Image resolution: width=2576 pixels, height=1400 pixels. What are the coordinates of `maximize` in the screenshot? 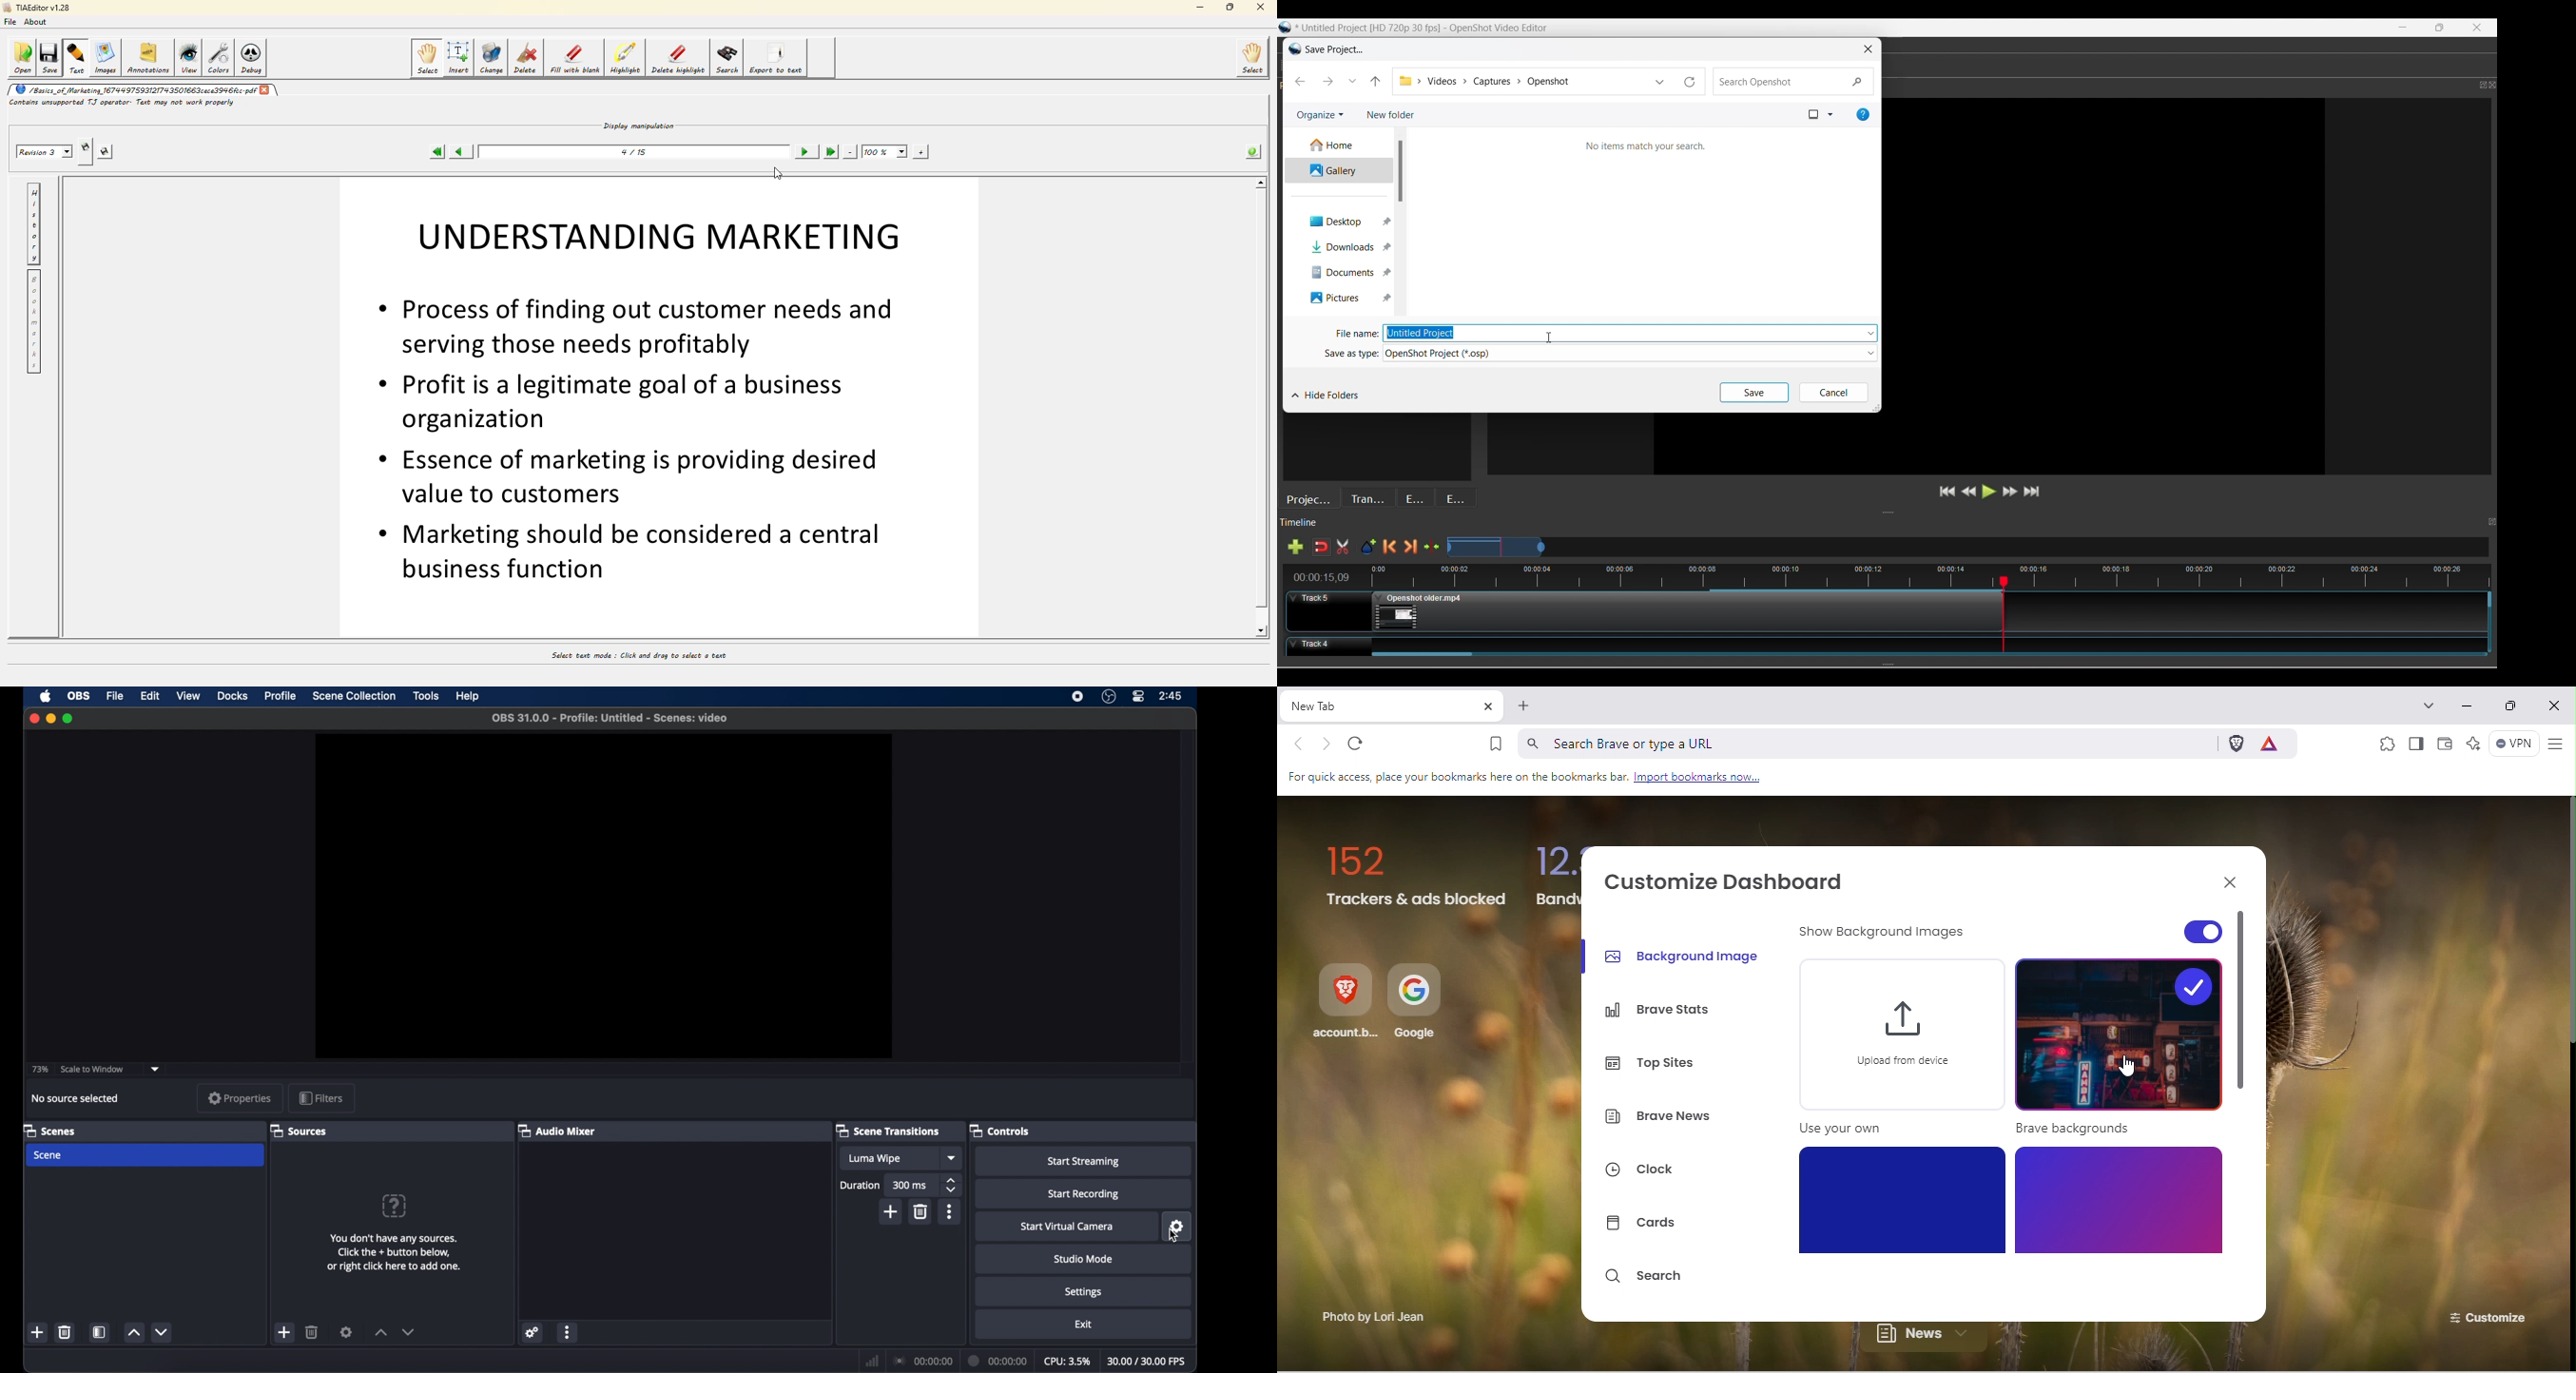 It's located at (69, 718).